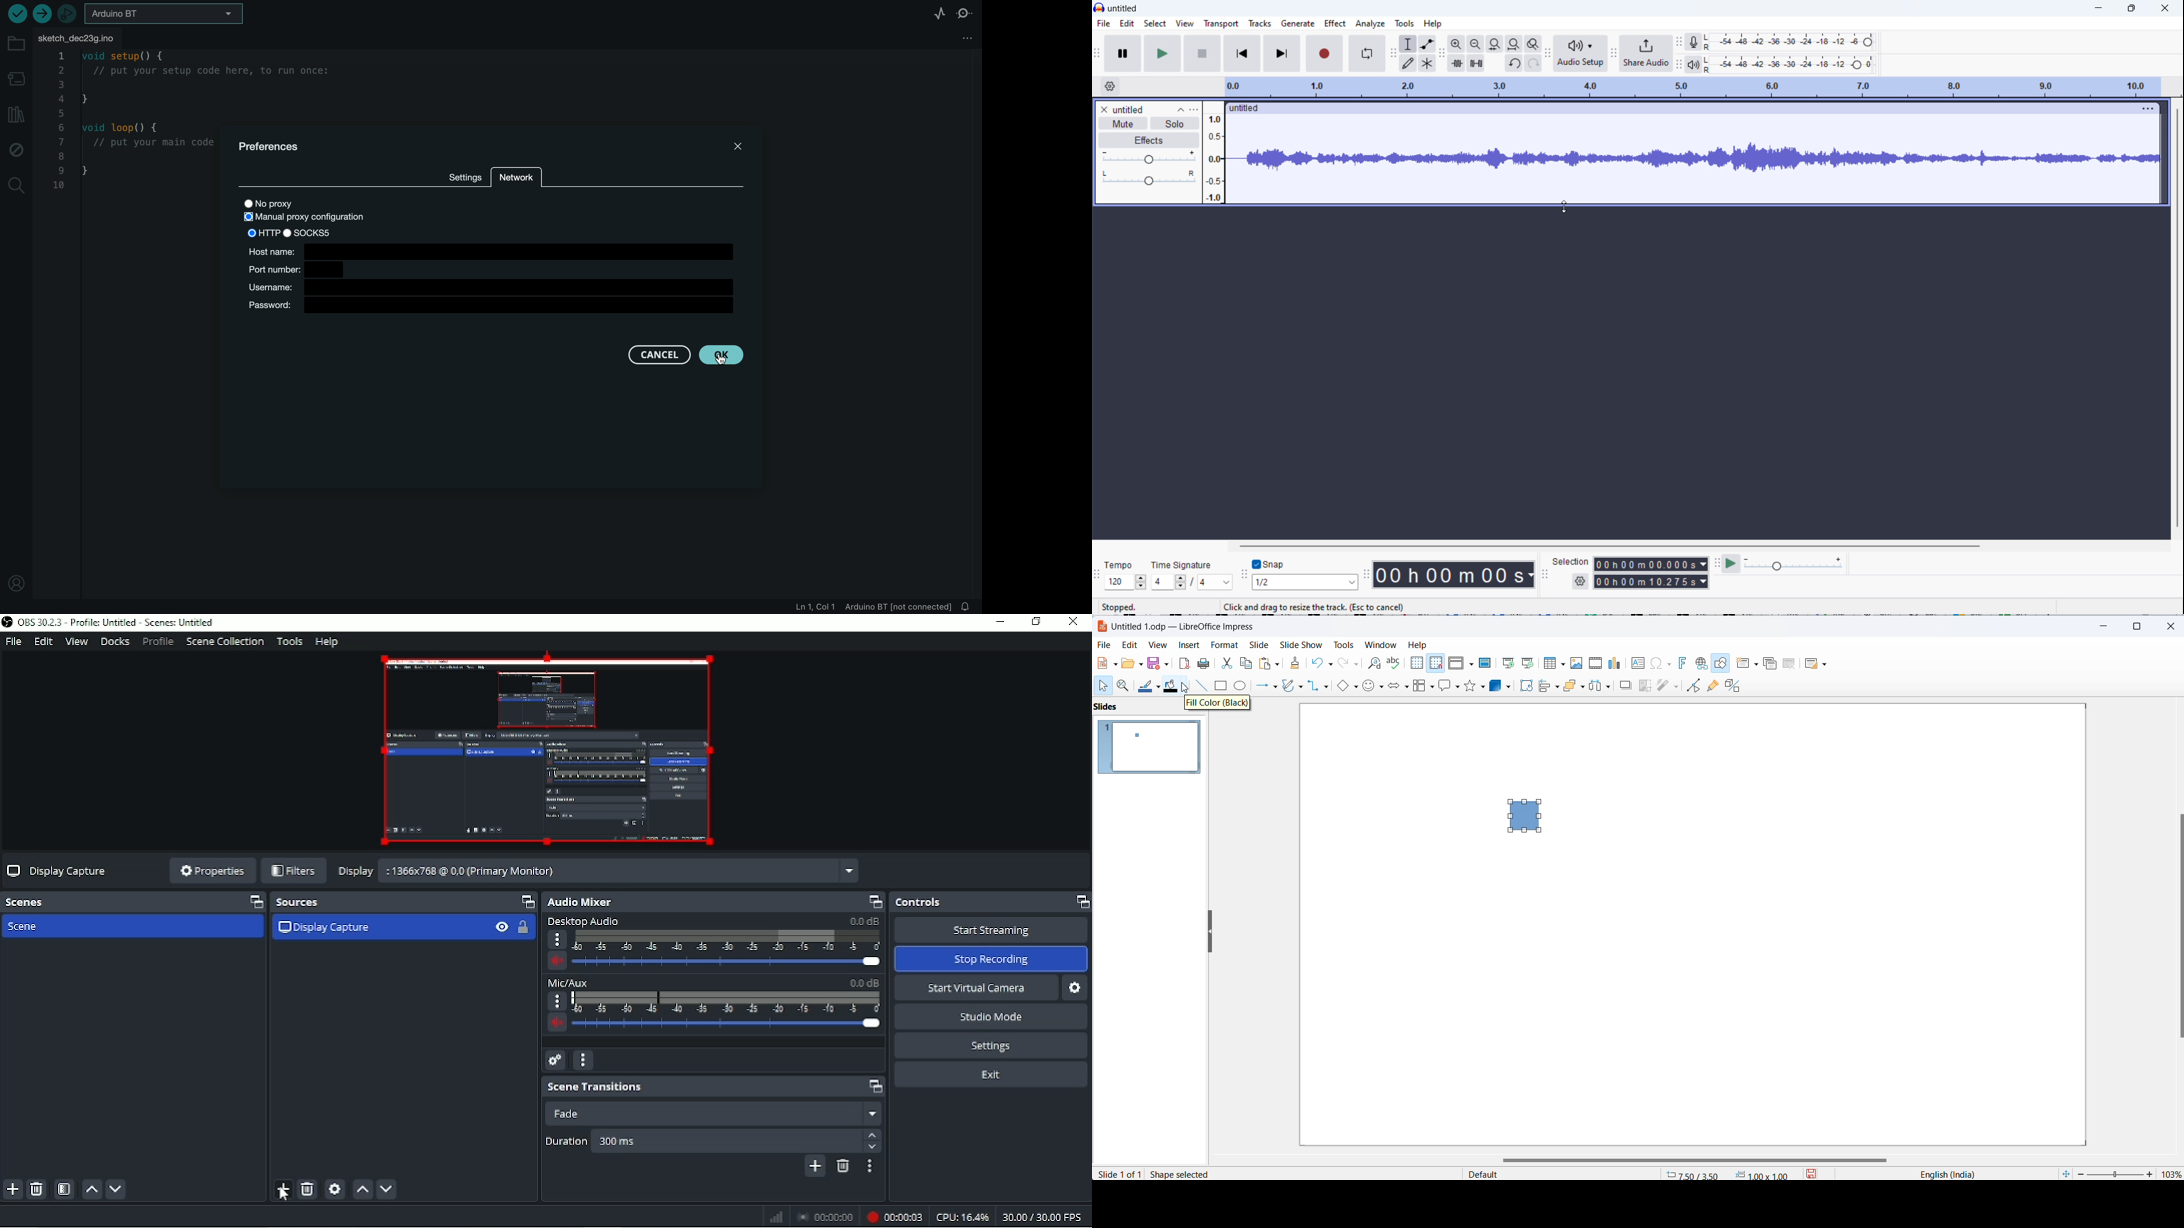 Image resolution: width=2184 pixels, height=1232 pixels. Describe the element at coordinates (1405, 23) in the screenshot. I see `tool` at that location.